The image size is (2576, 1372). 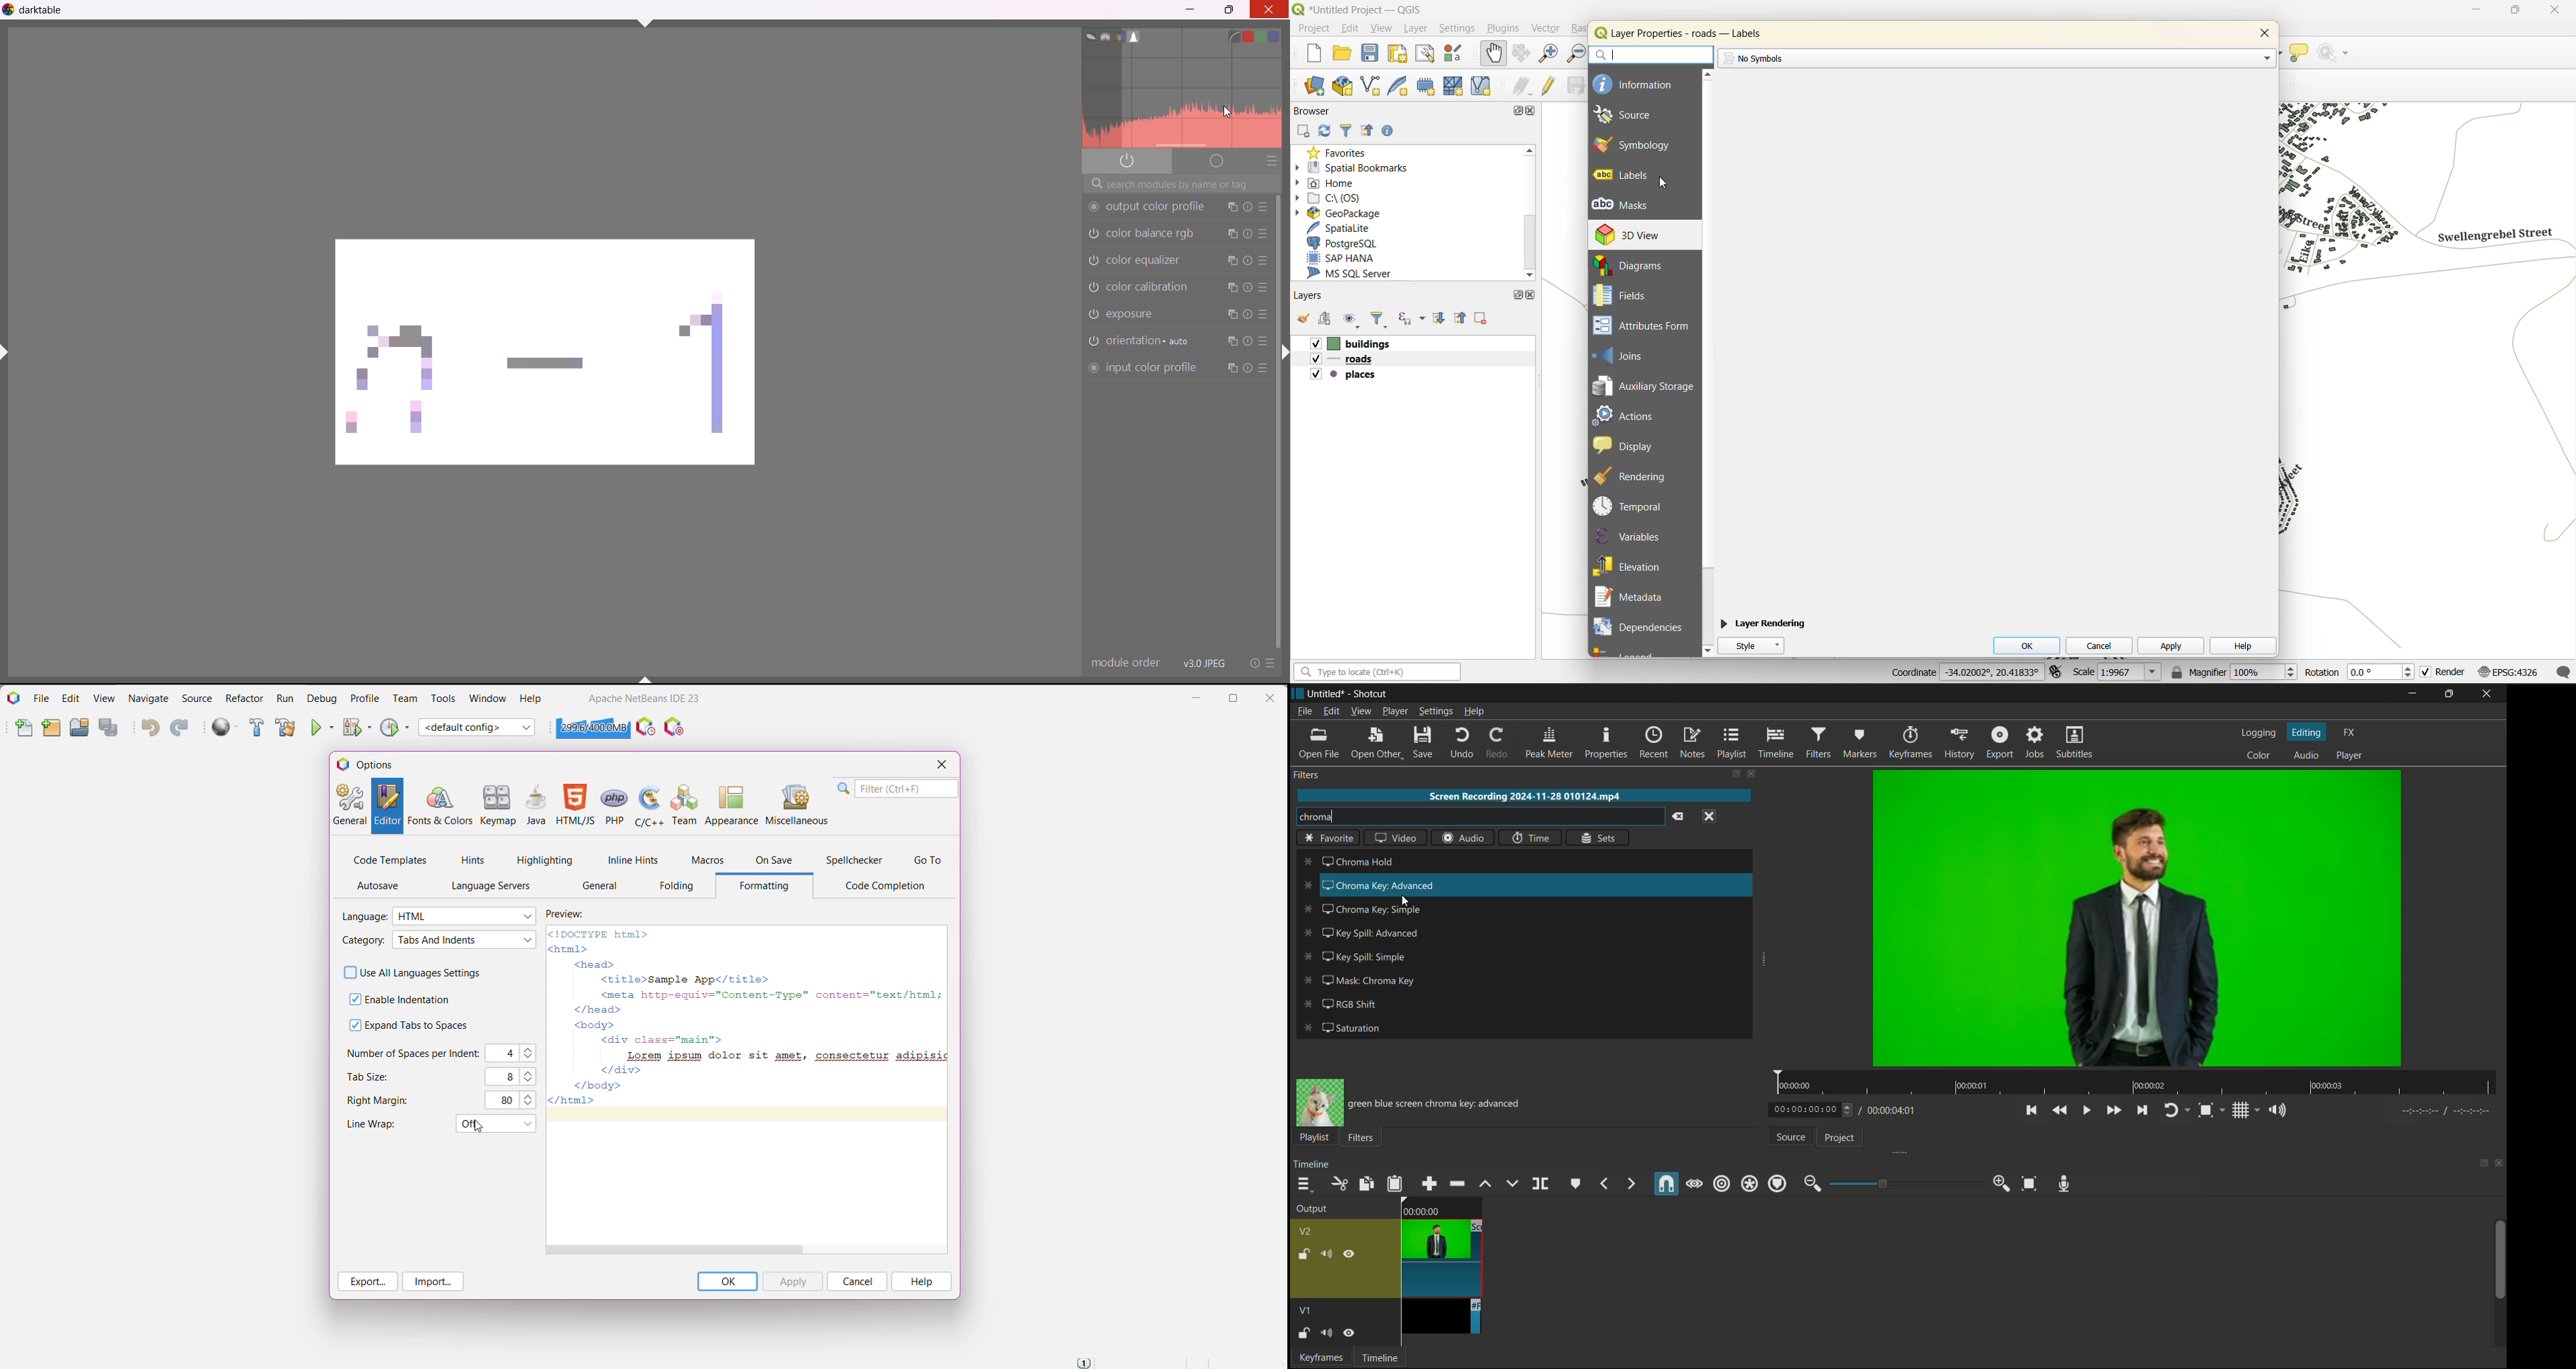 What do you see at coordinates (2258, 756) in the screenshot?
I see `color` at bounding box center [2258, 756].